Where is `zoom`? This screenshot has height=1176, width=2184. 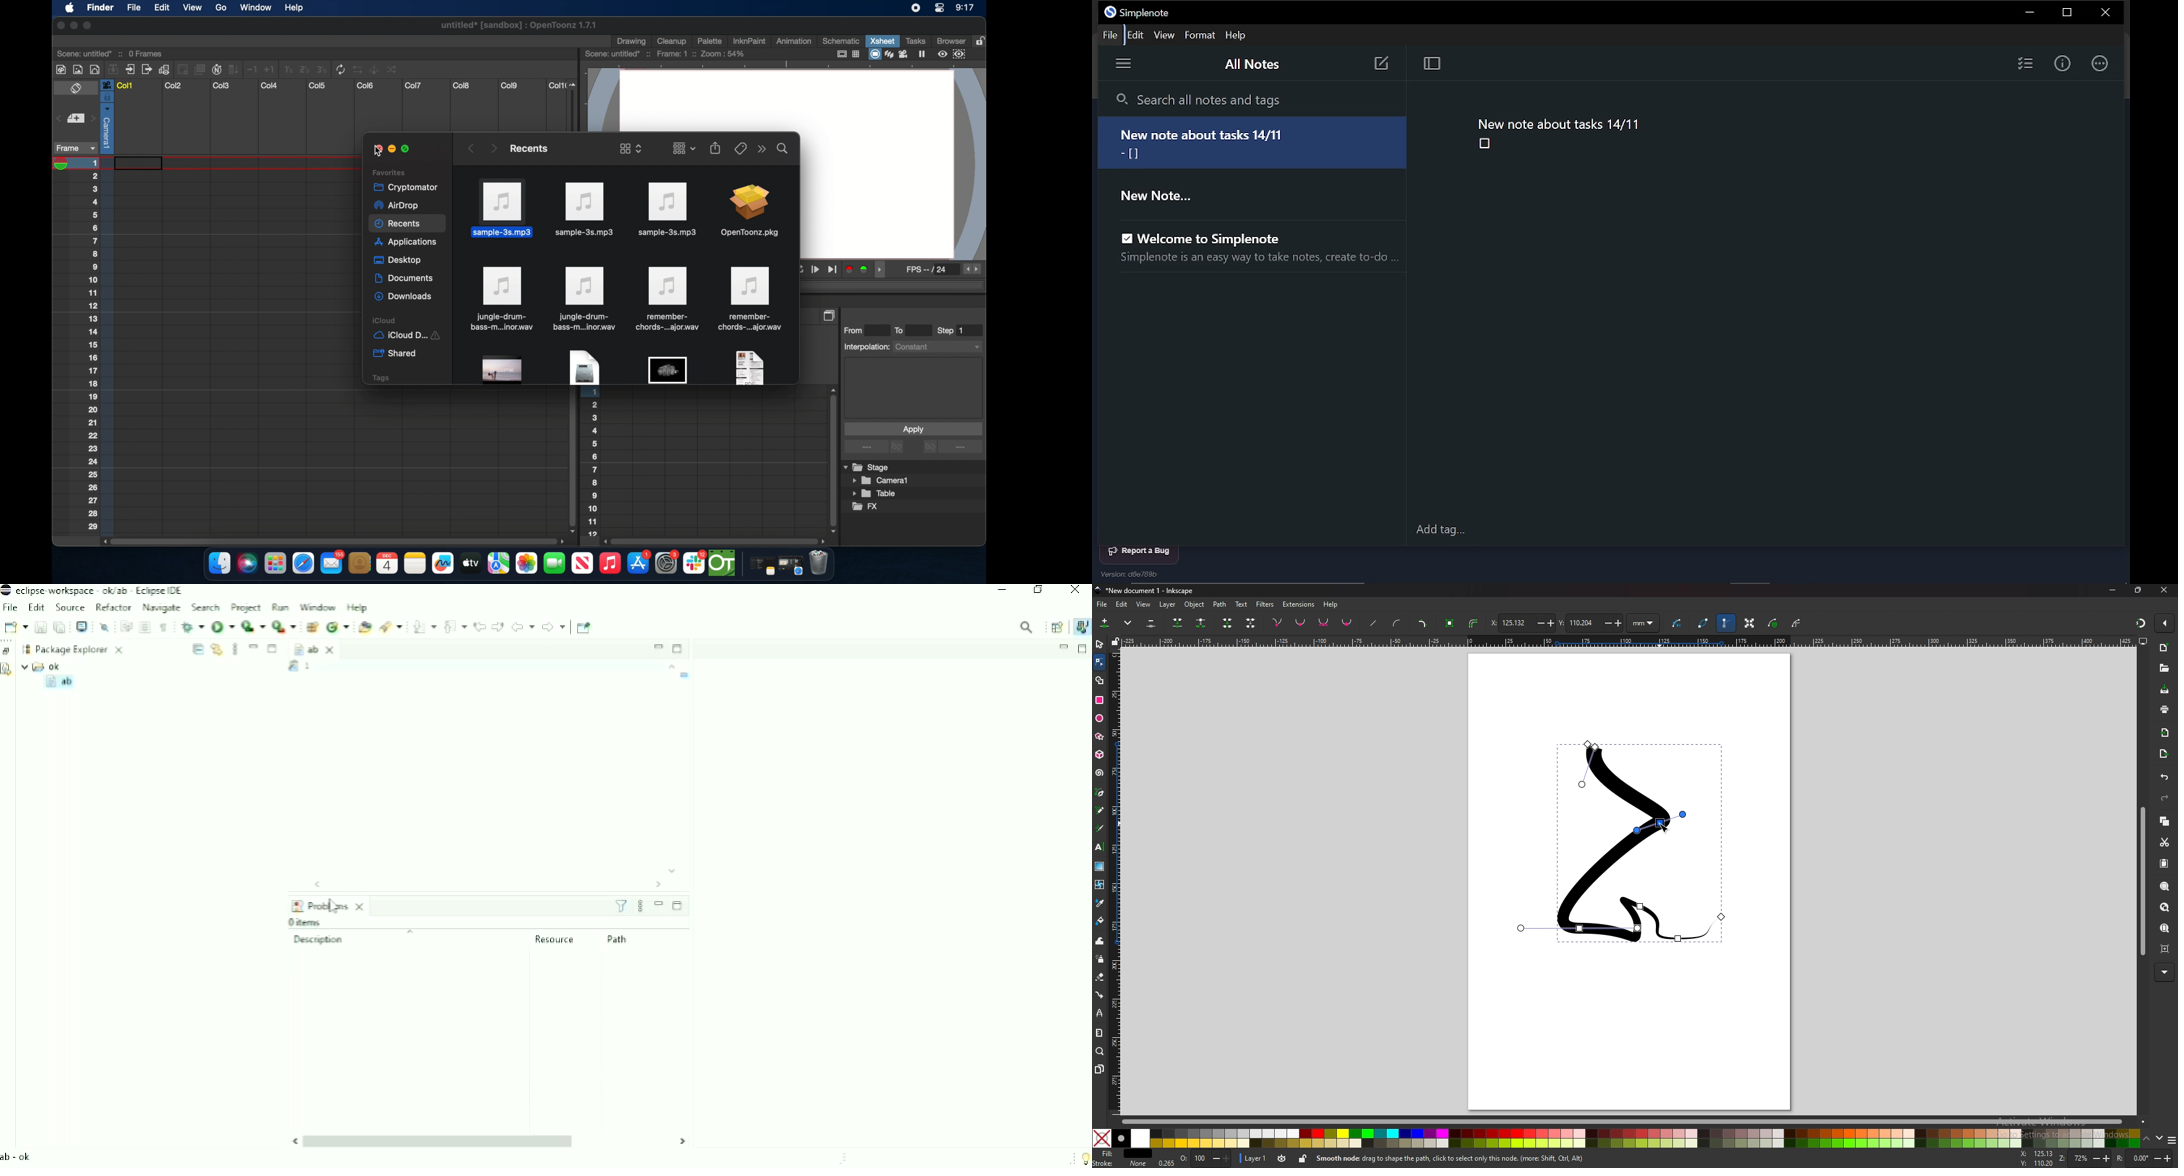
zoom is located at coordinates (2092, 1160).